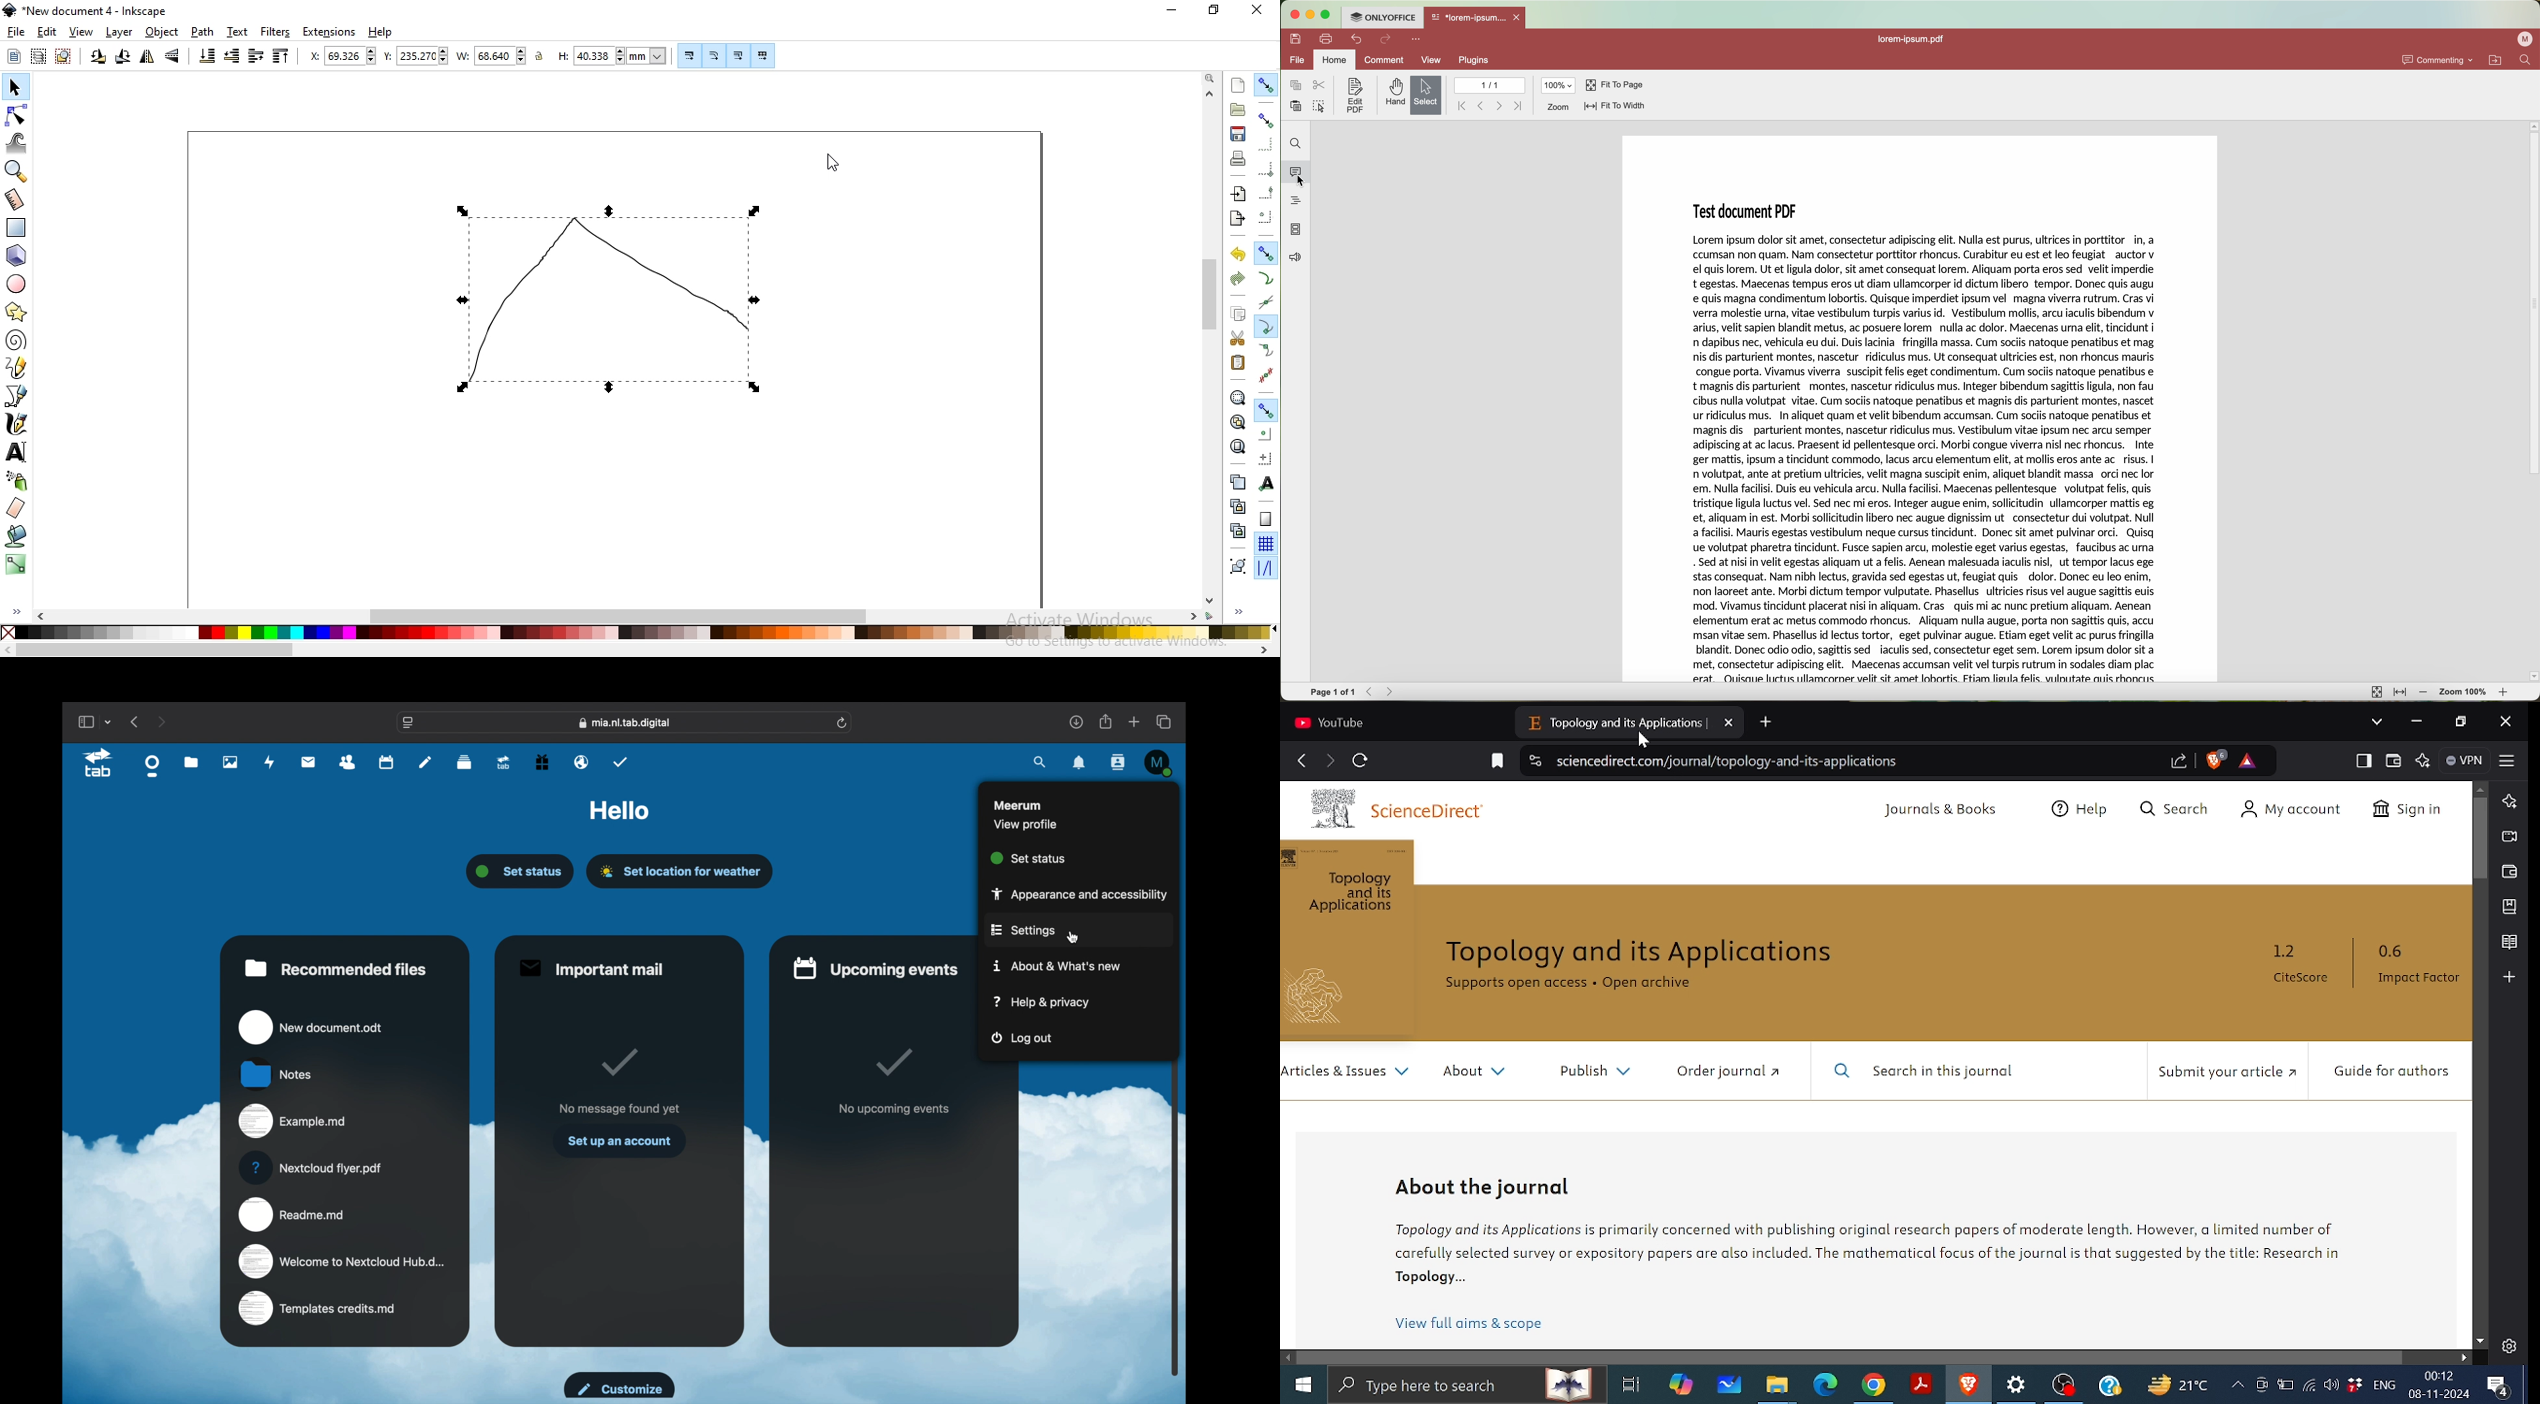  Describe the element at coordinates (18, 424) in the screenshot. I see `draw calligraphic or brush strokes` at that location.